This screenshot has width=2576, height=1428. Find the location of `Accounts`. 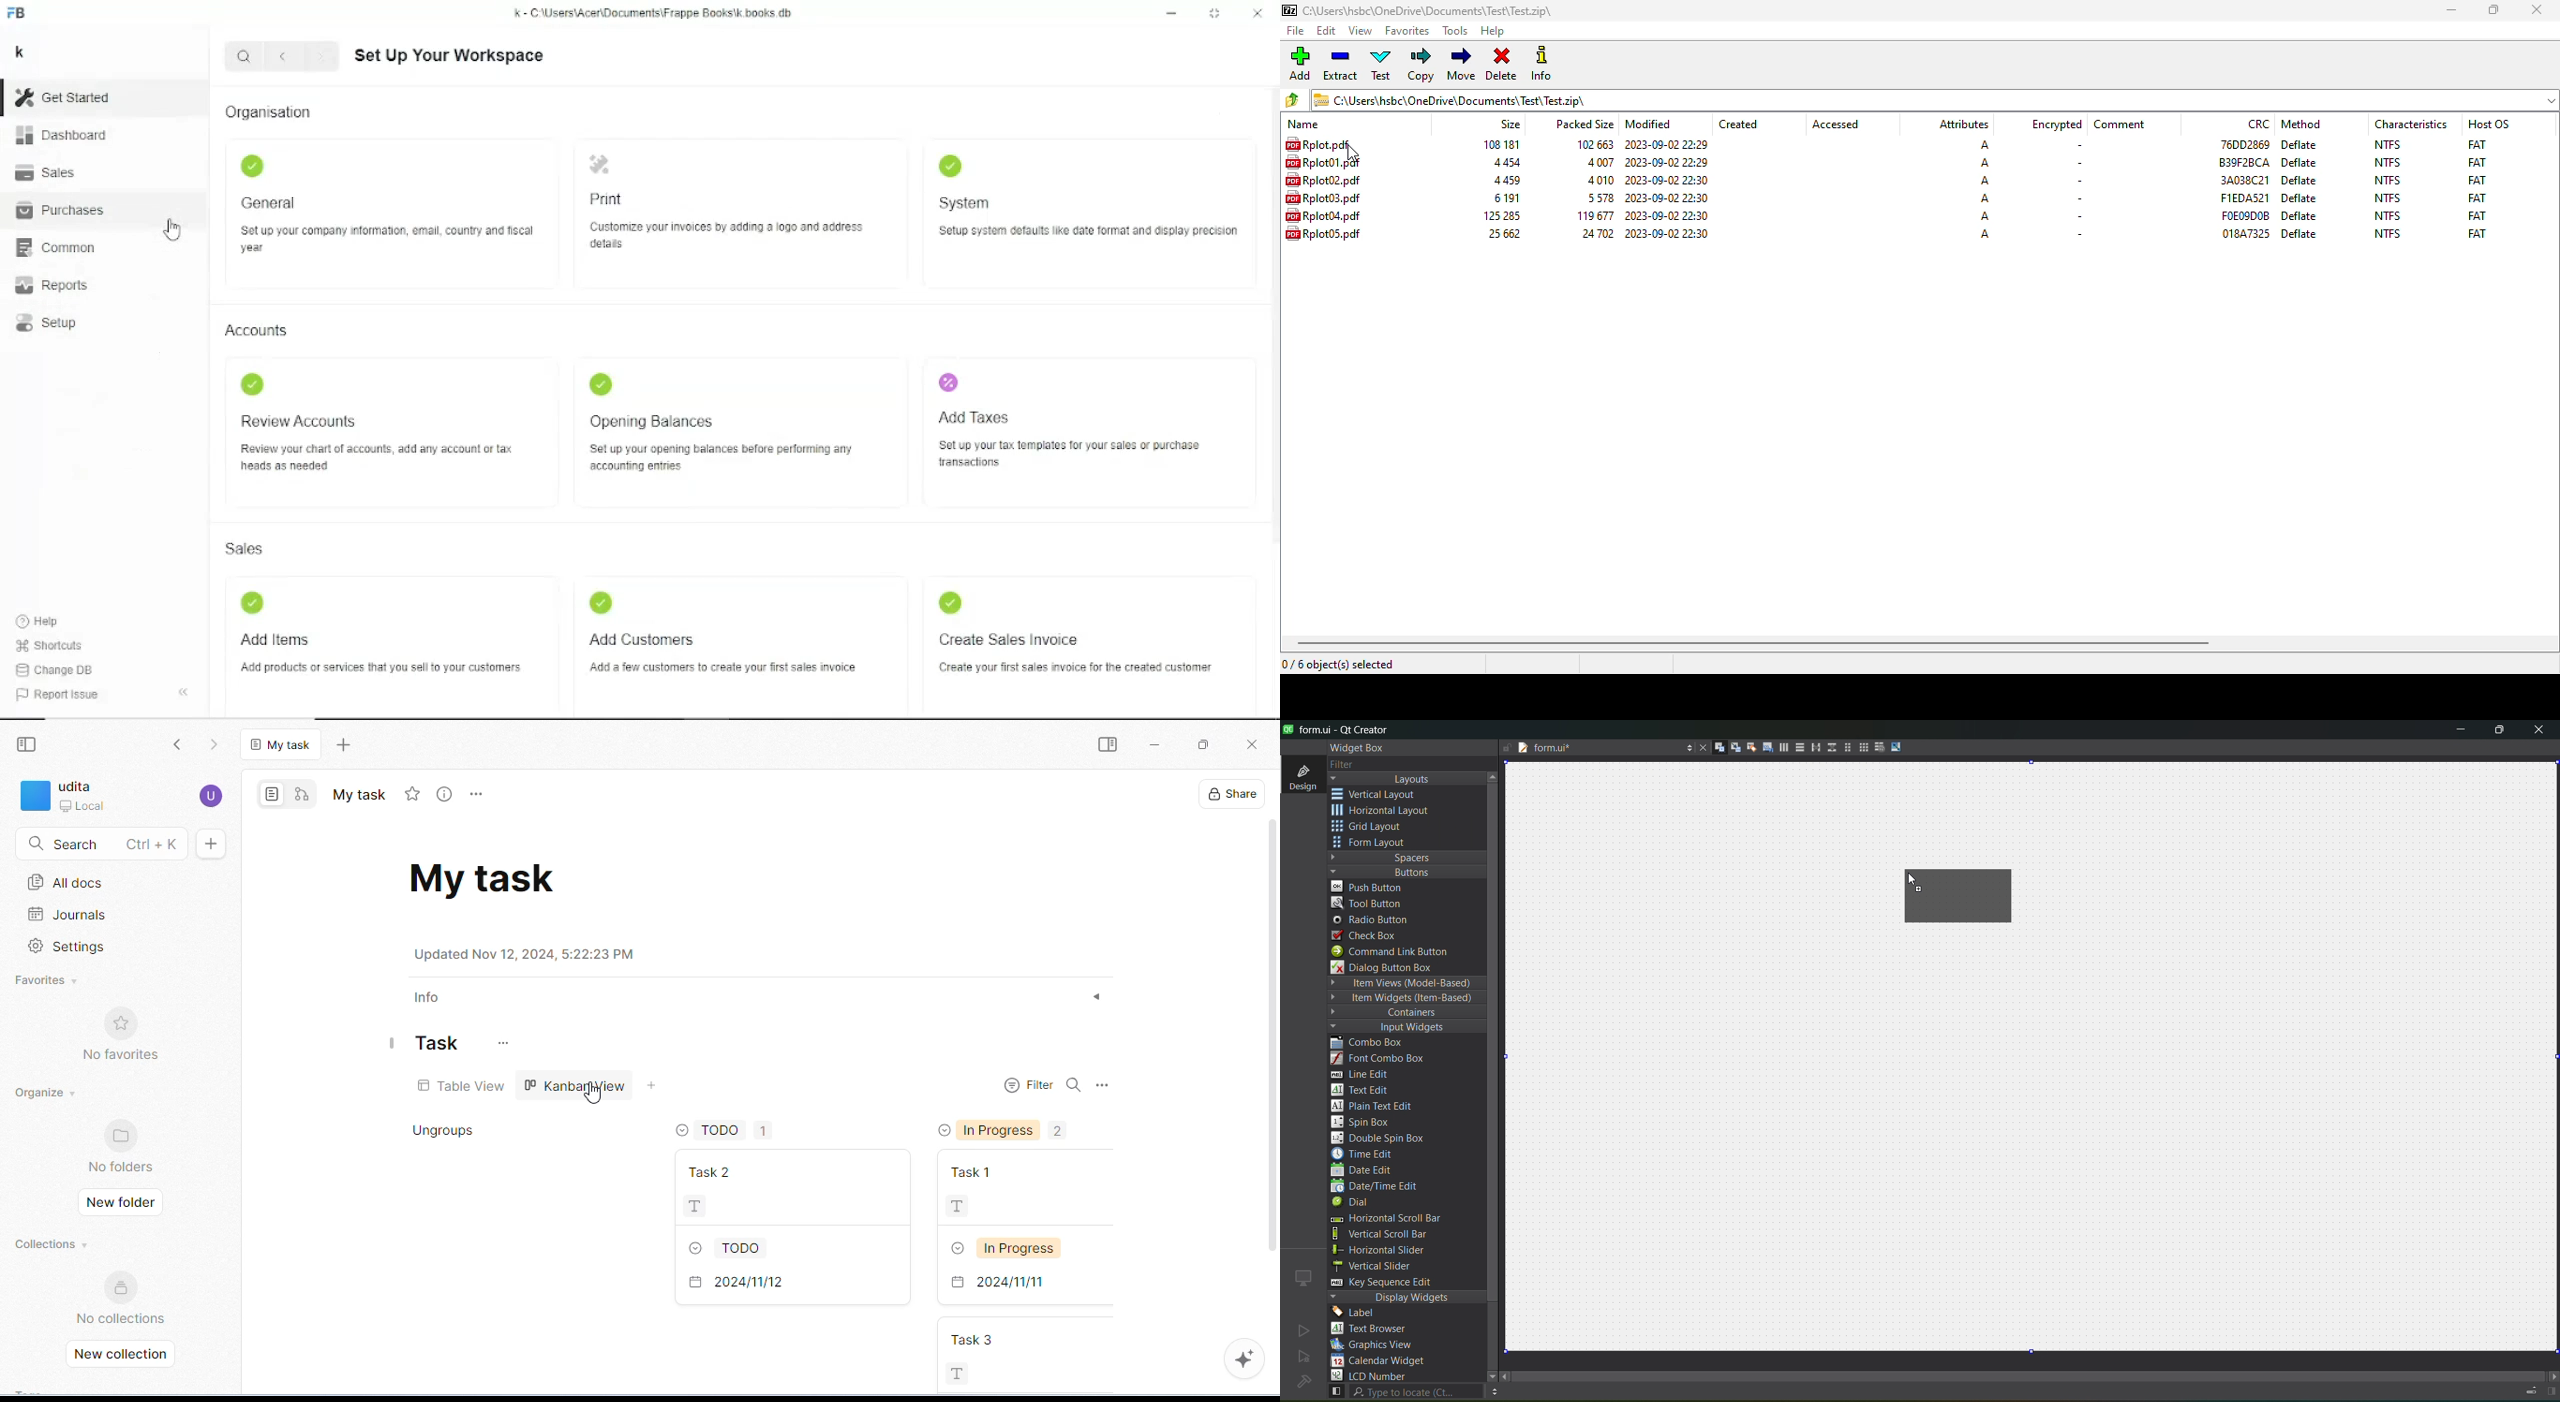

Accounts is located at coordinates (257, 329).